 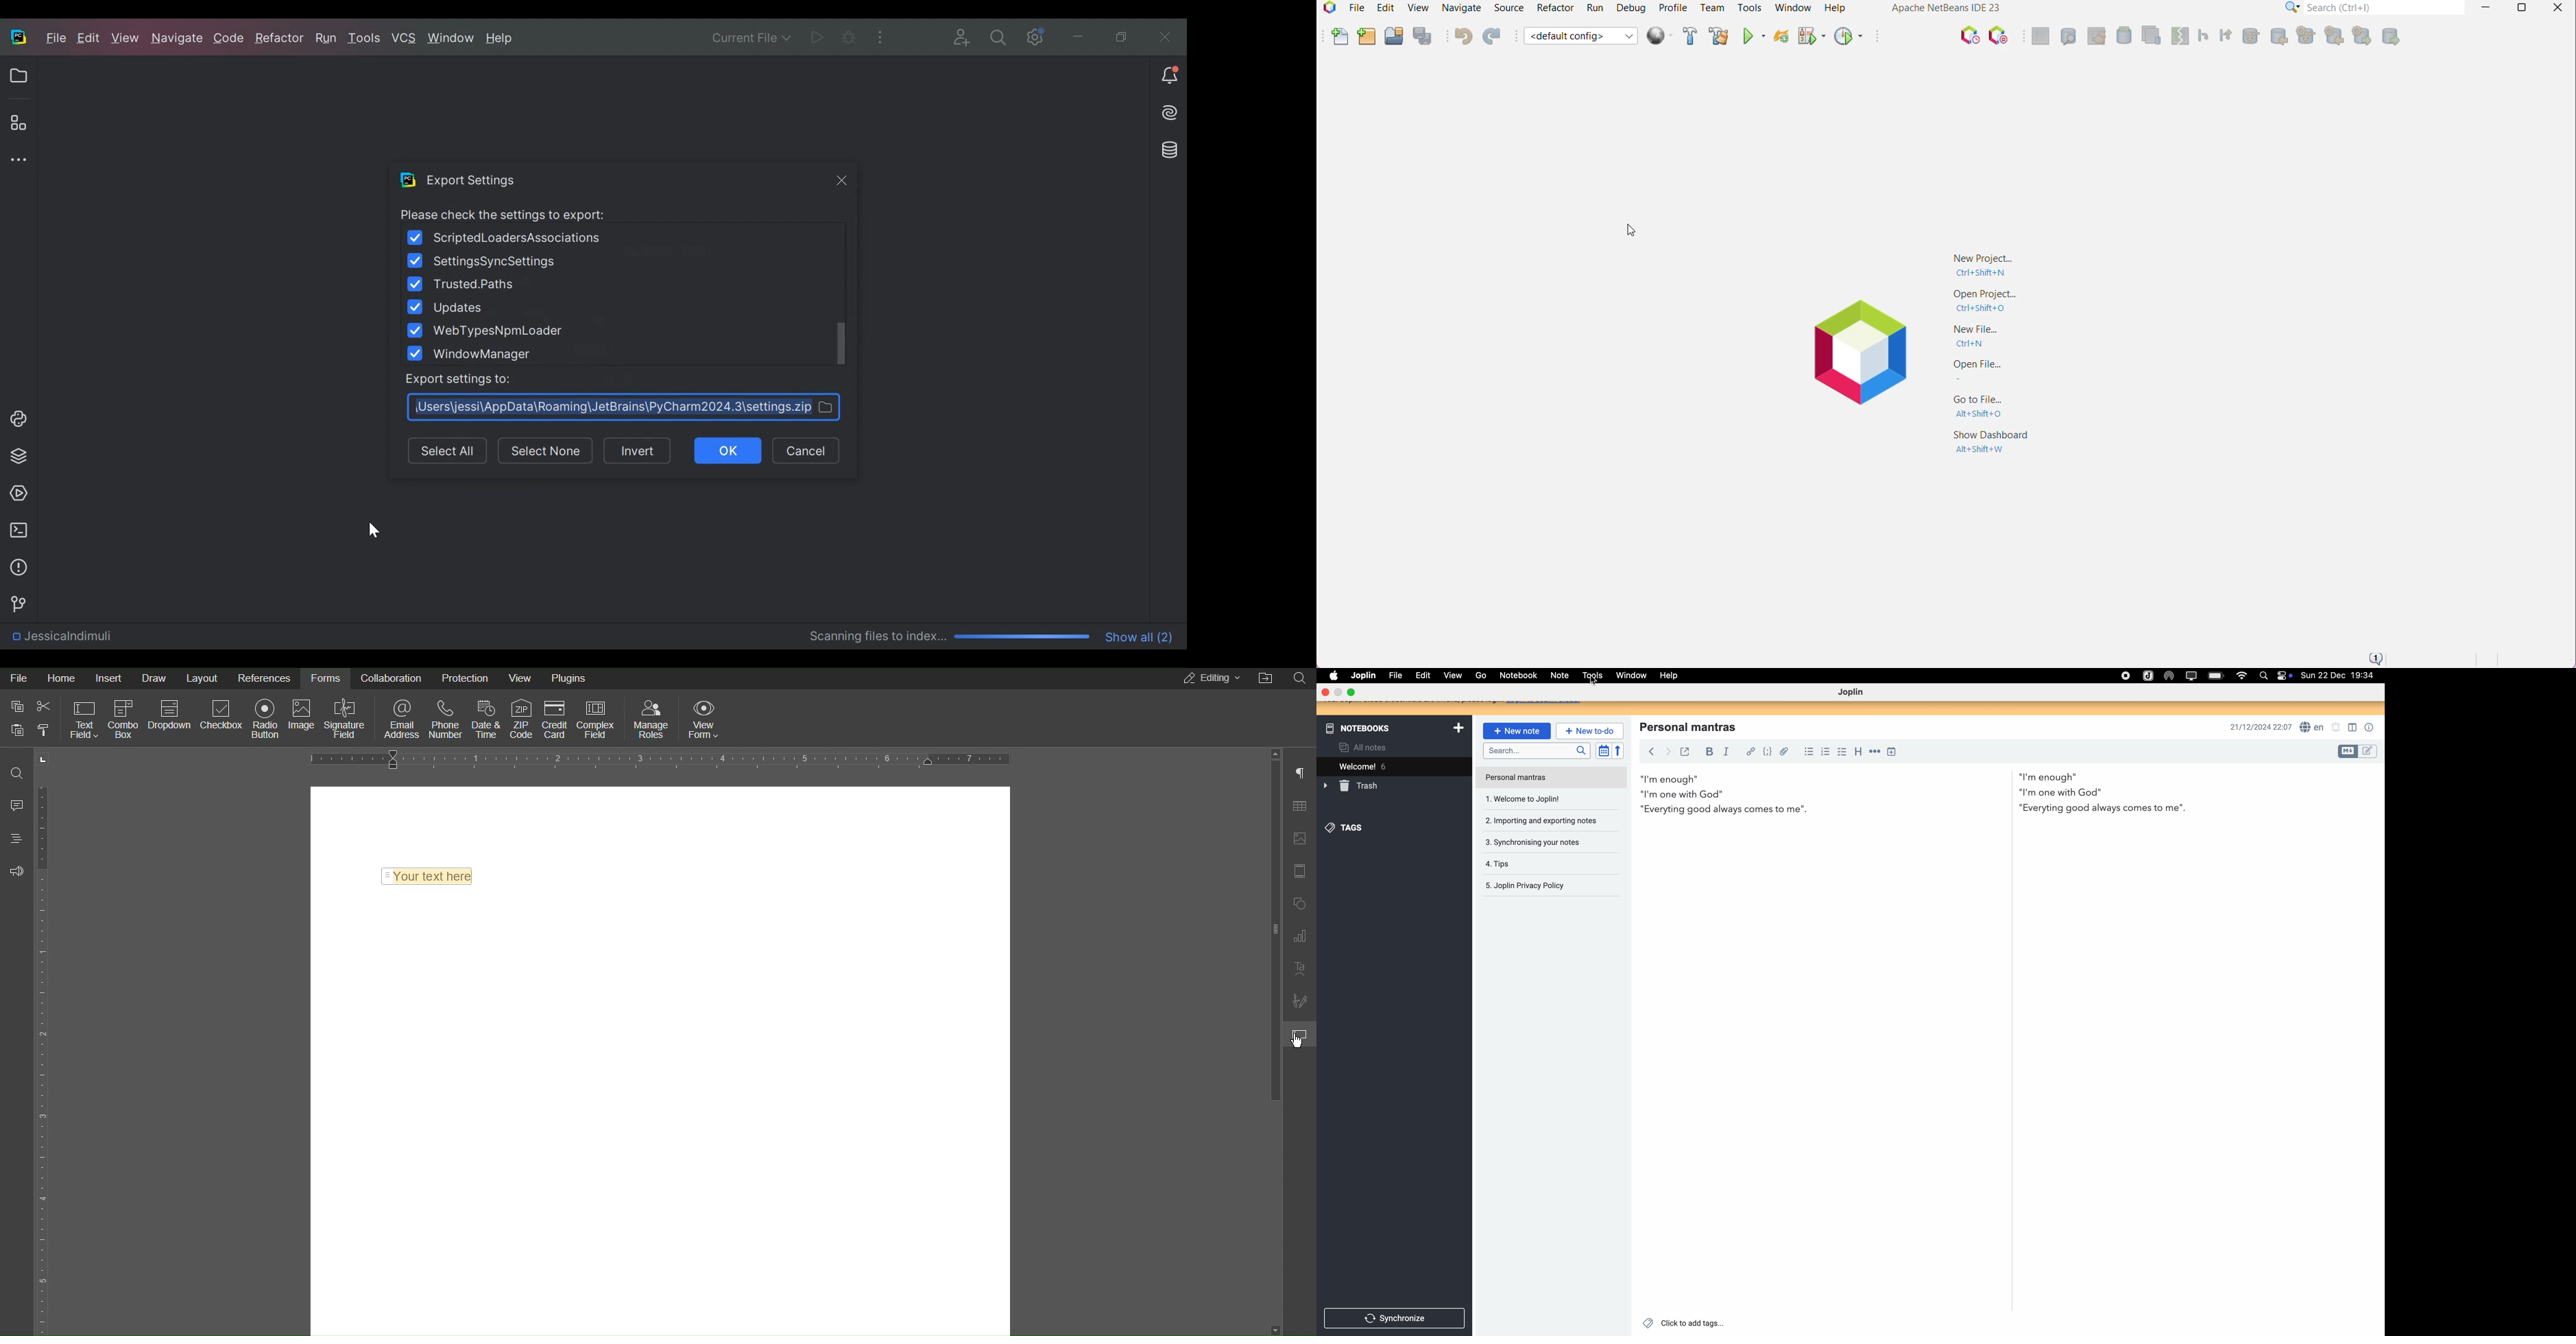 I want to click on checkbox, so click(x=1841, y=753).